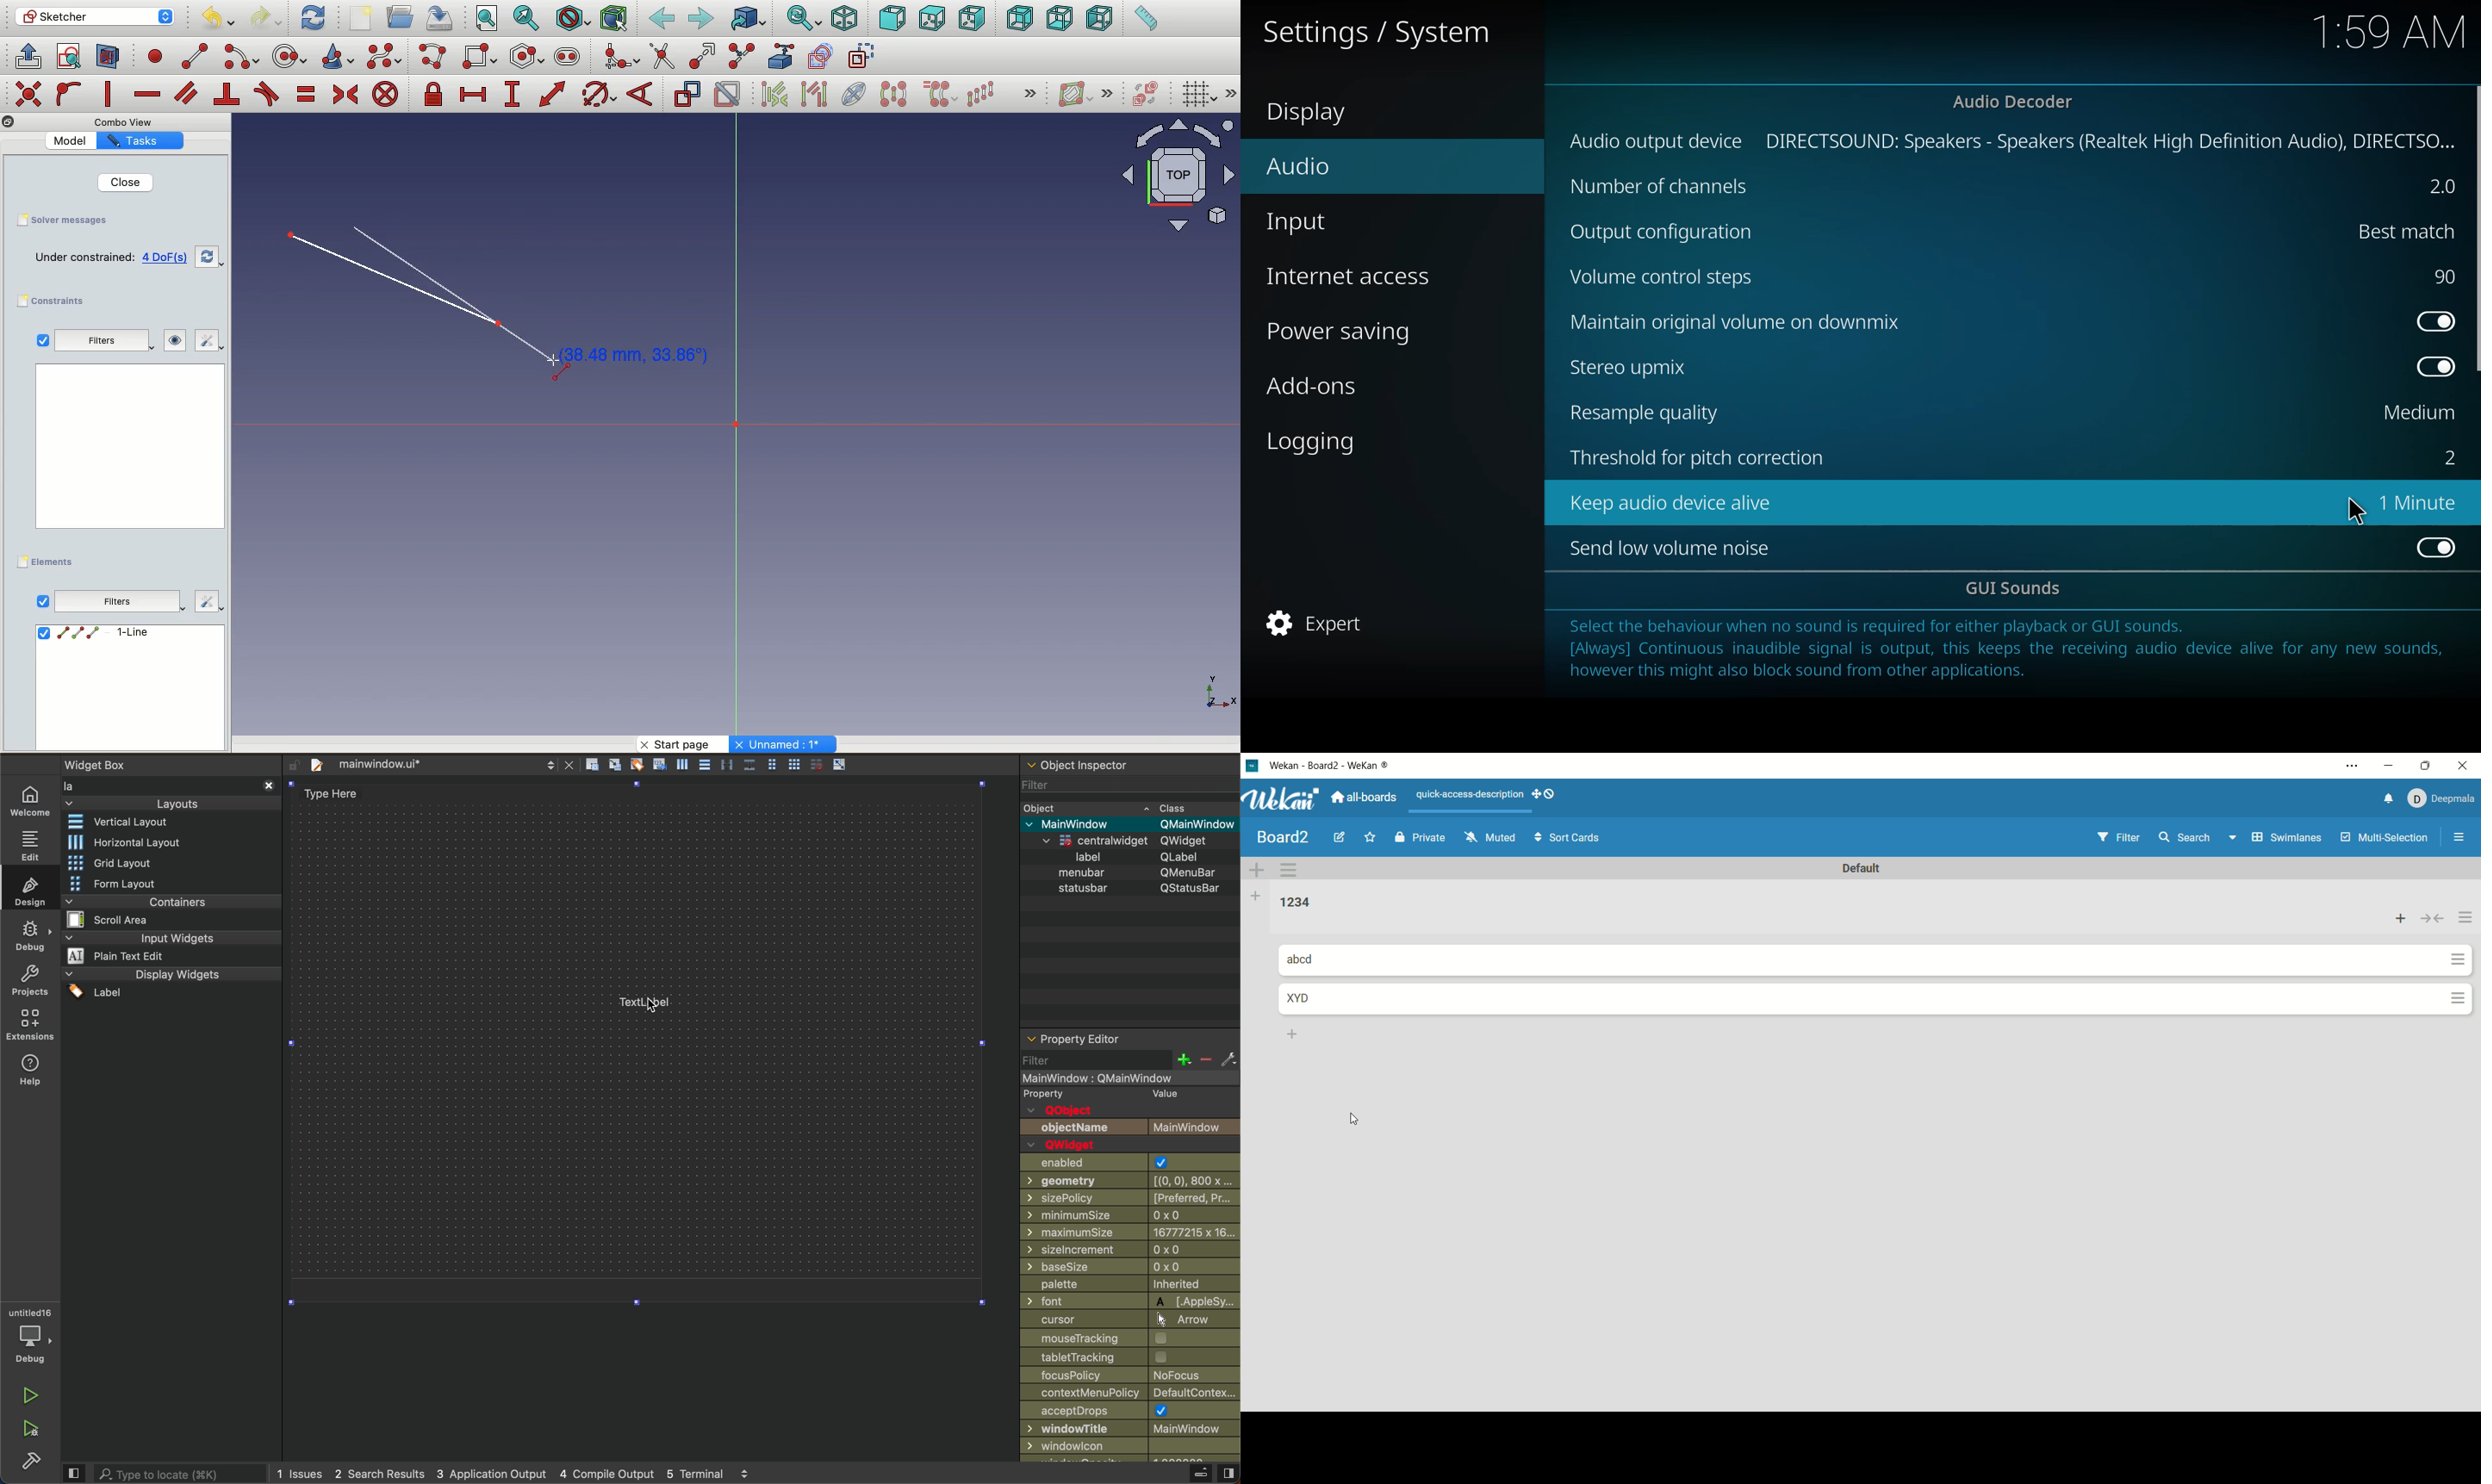 This screenshot has height=1484, width=2492. Describe the element at coordinates (973, 20) in the screenshot. I see `Right` at that location.